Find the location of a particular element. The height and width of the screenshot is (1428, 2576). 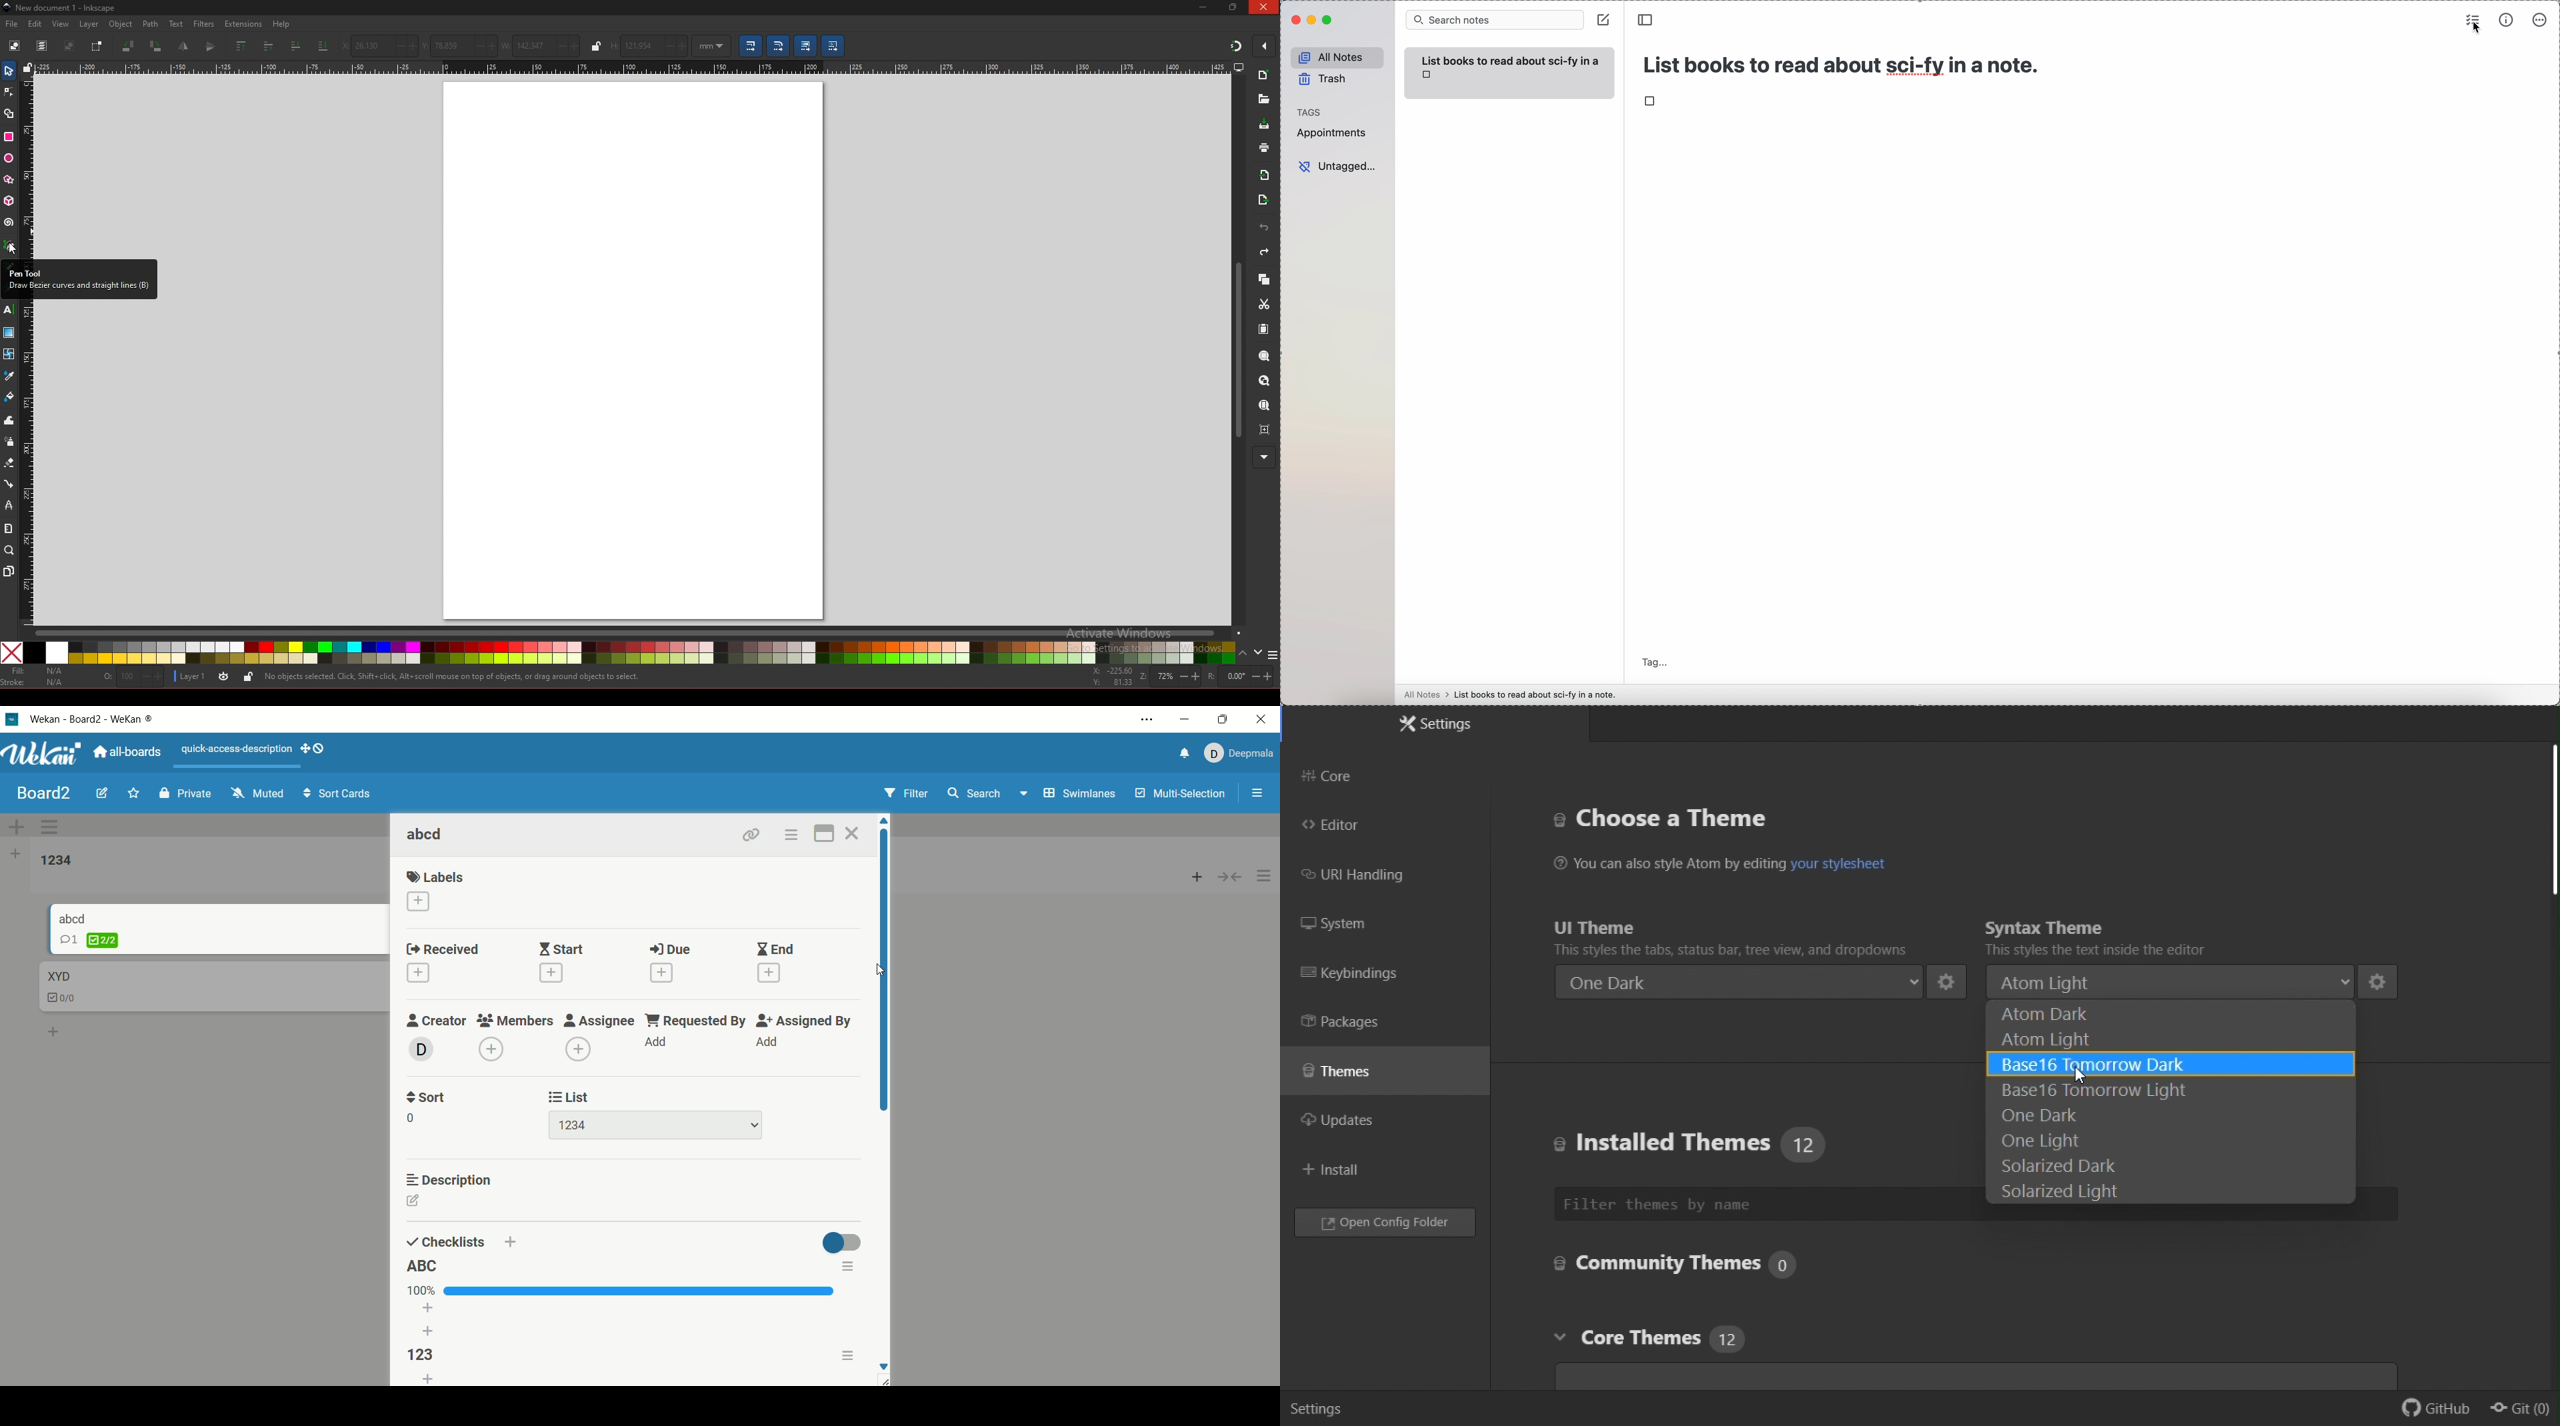

minimize is located at coordinates (1310, 20).